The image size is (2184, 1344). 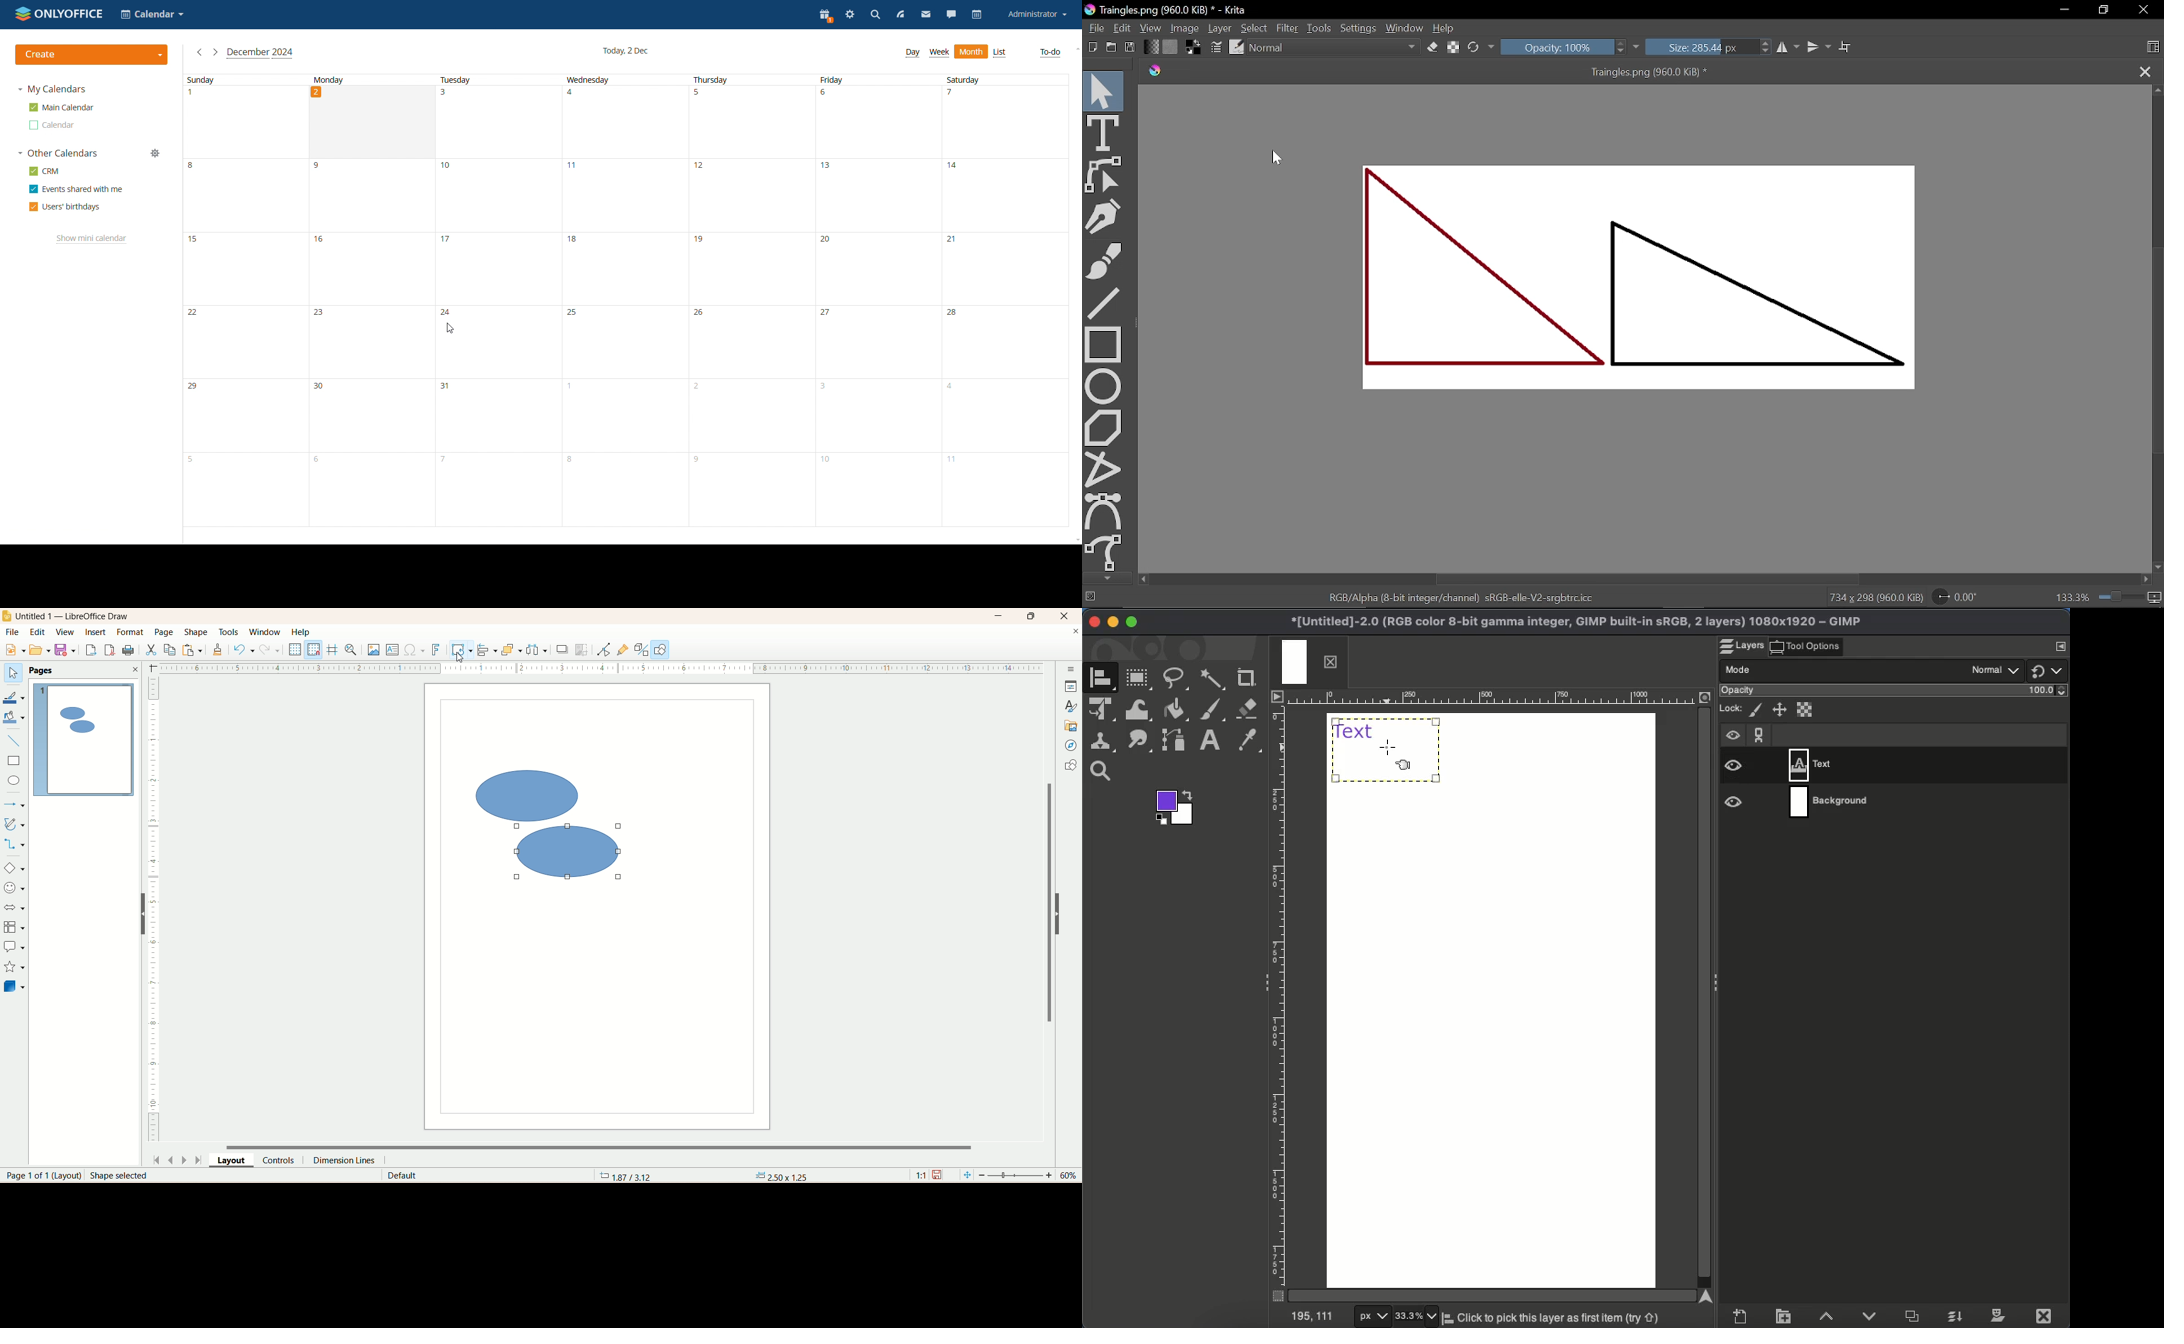 I want to click on transform, so click(x=459, y=650).